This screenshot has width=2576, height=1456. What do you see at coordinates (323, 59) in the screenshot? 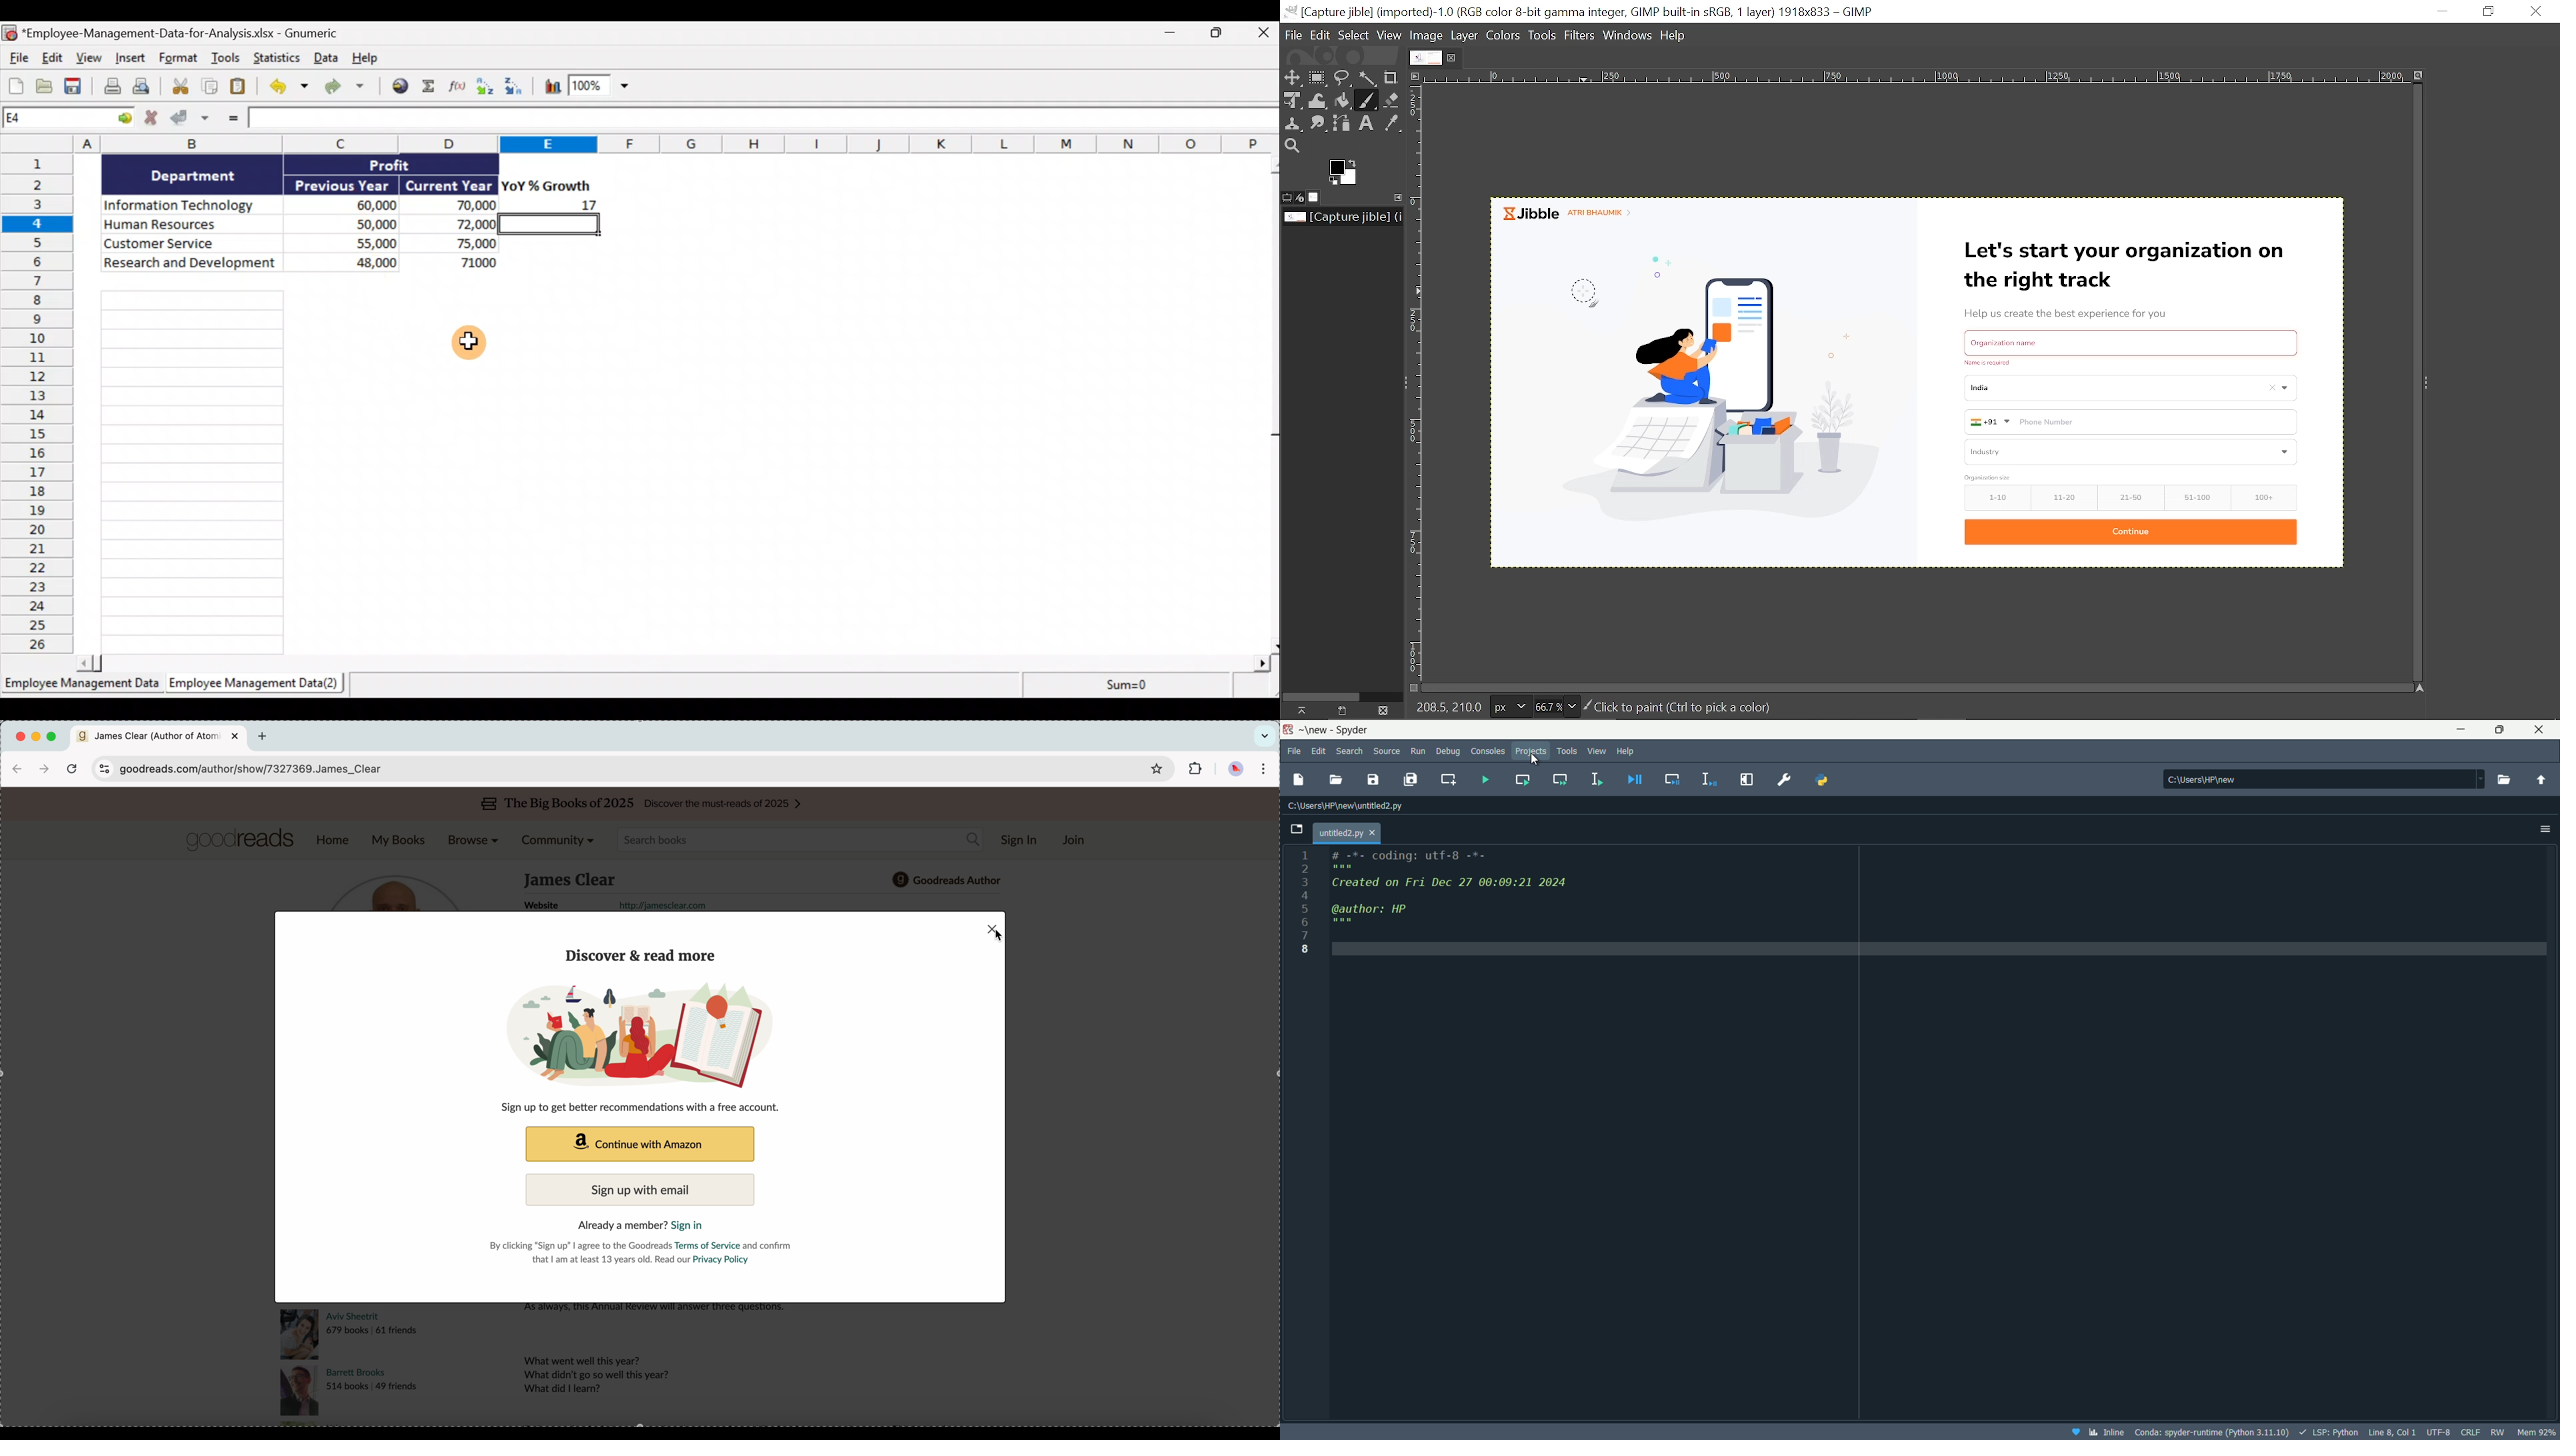
I see `Data` at bounding box center [323, 59].